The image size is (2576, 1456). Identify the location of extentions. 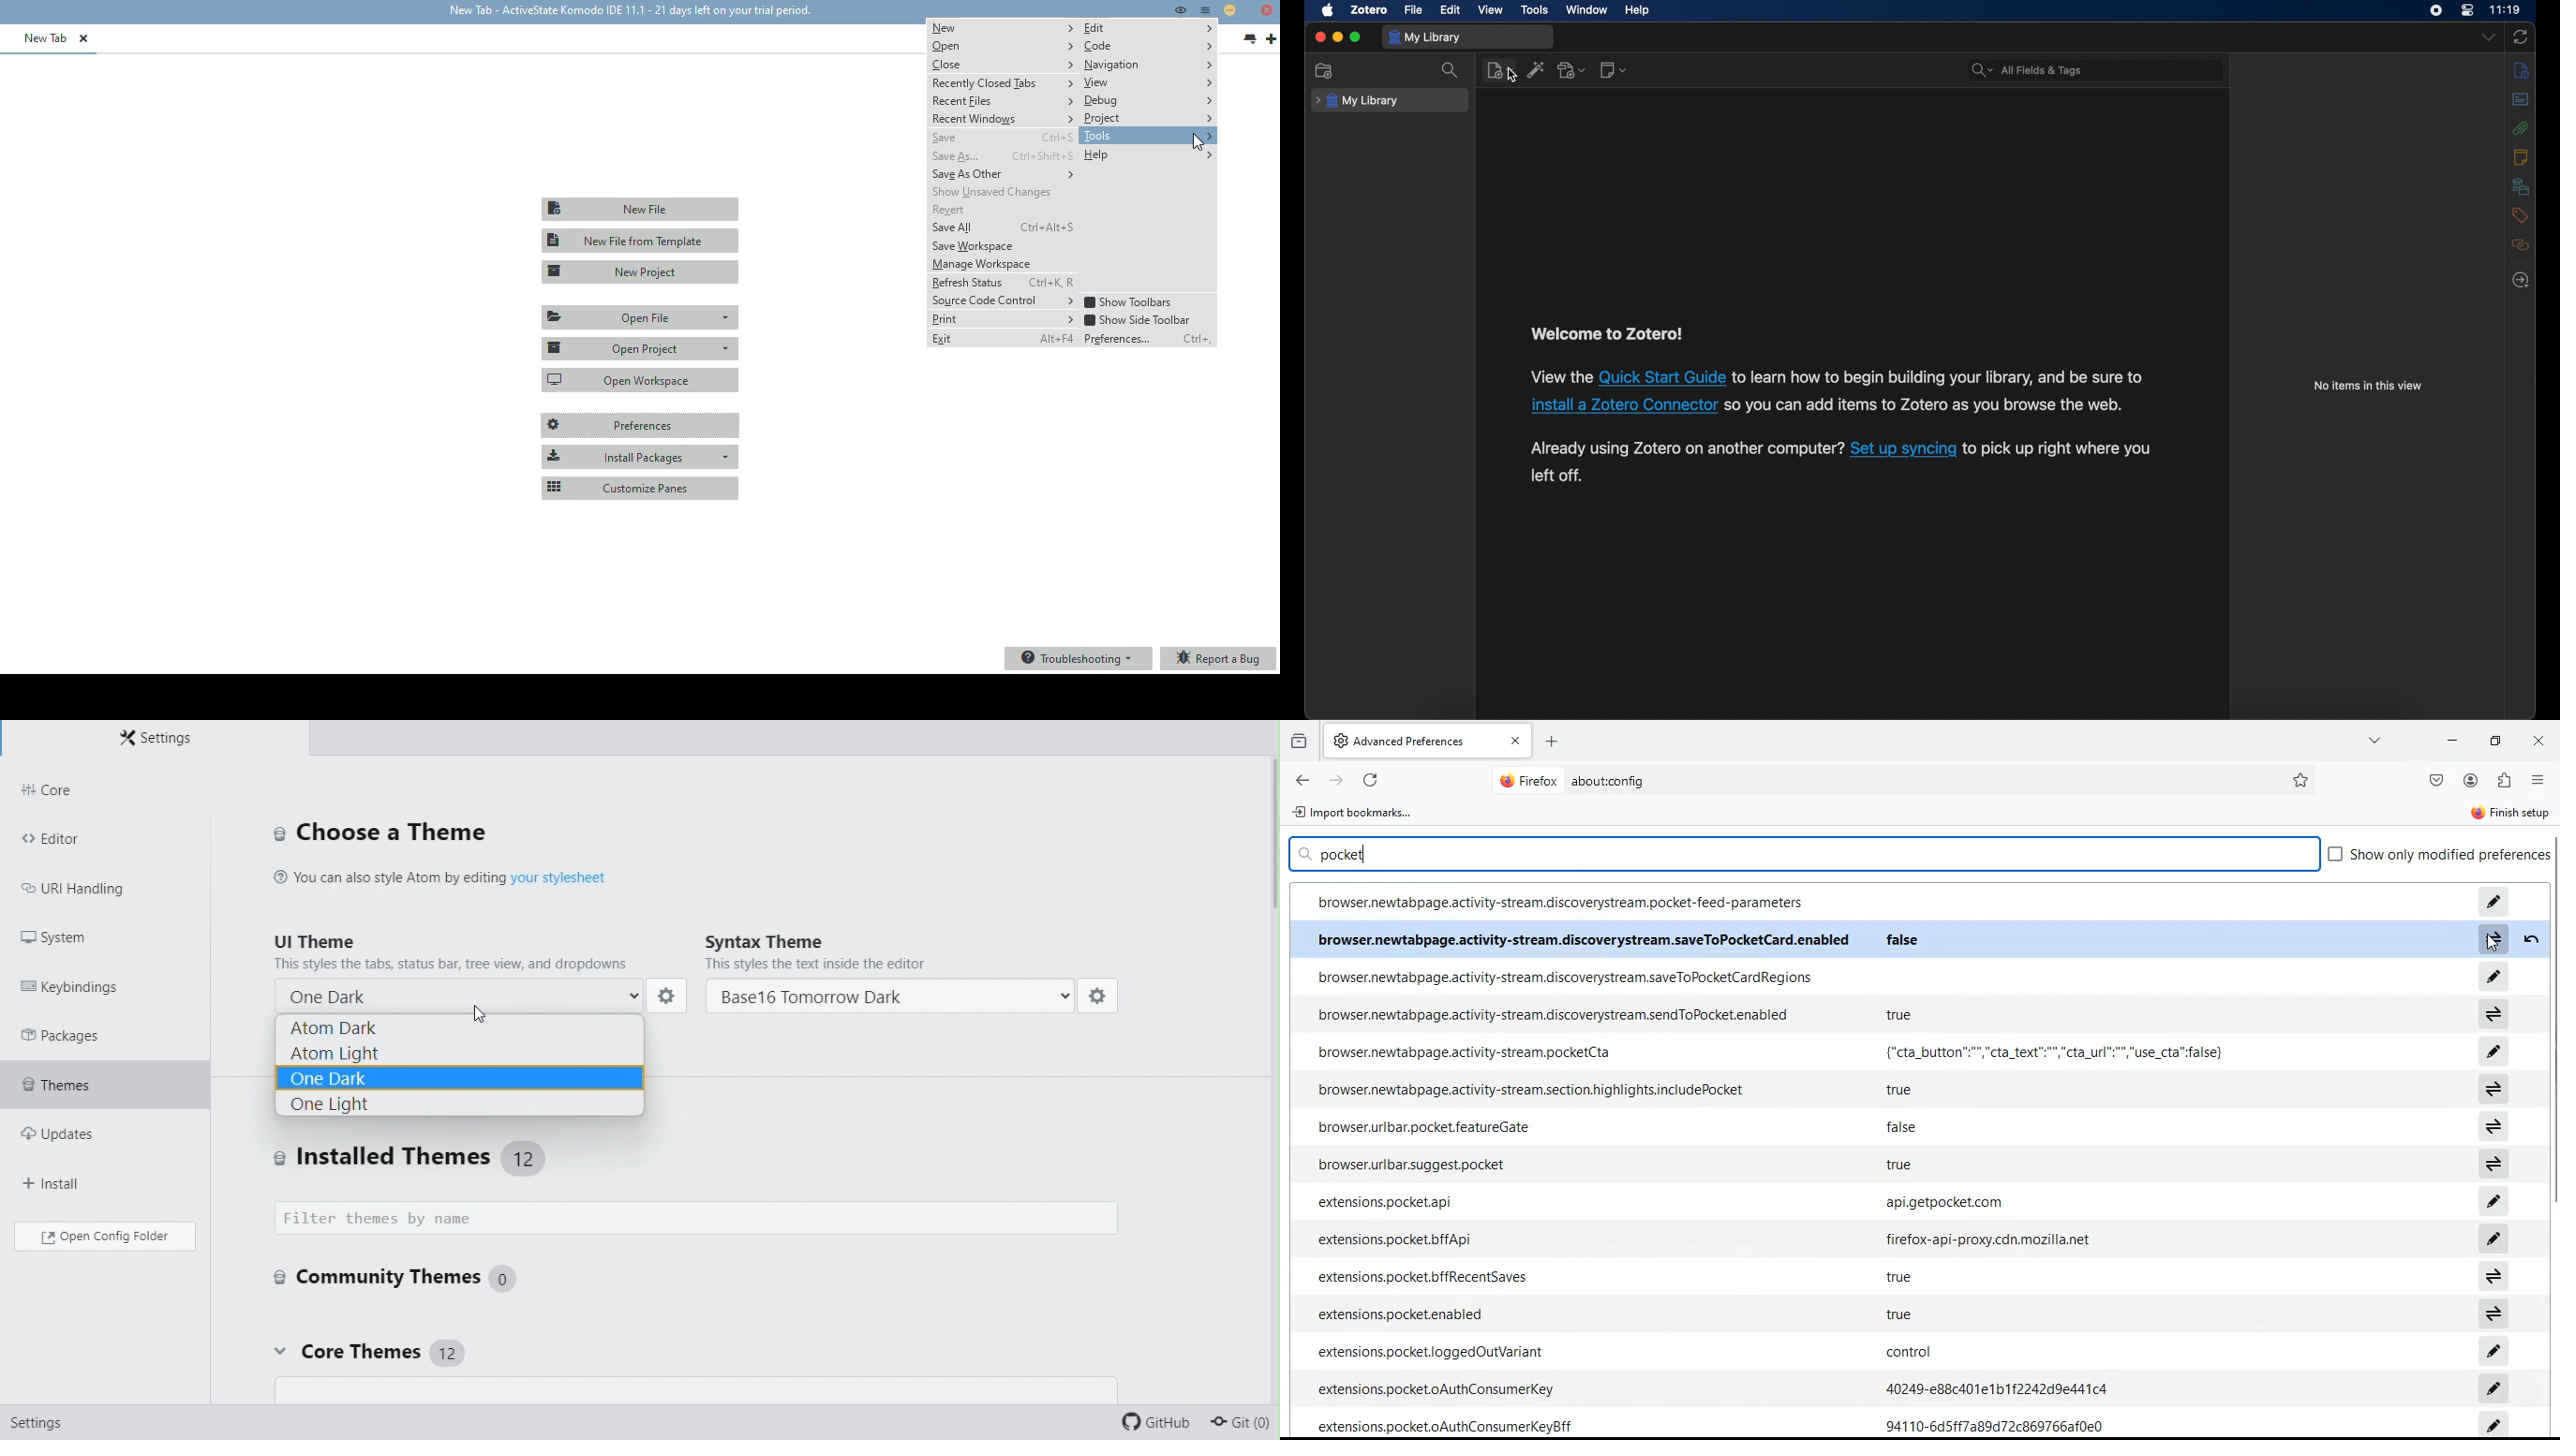
(2507, 781).